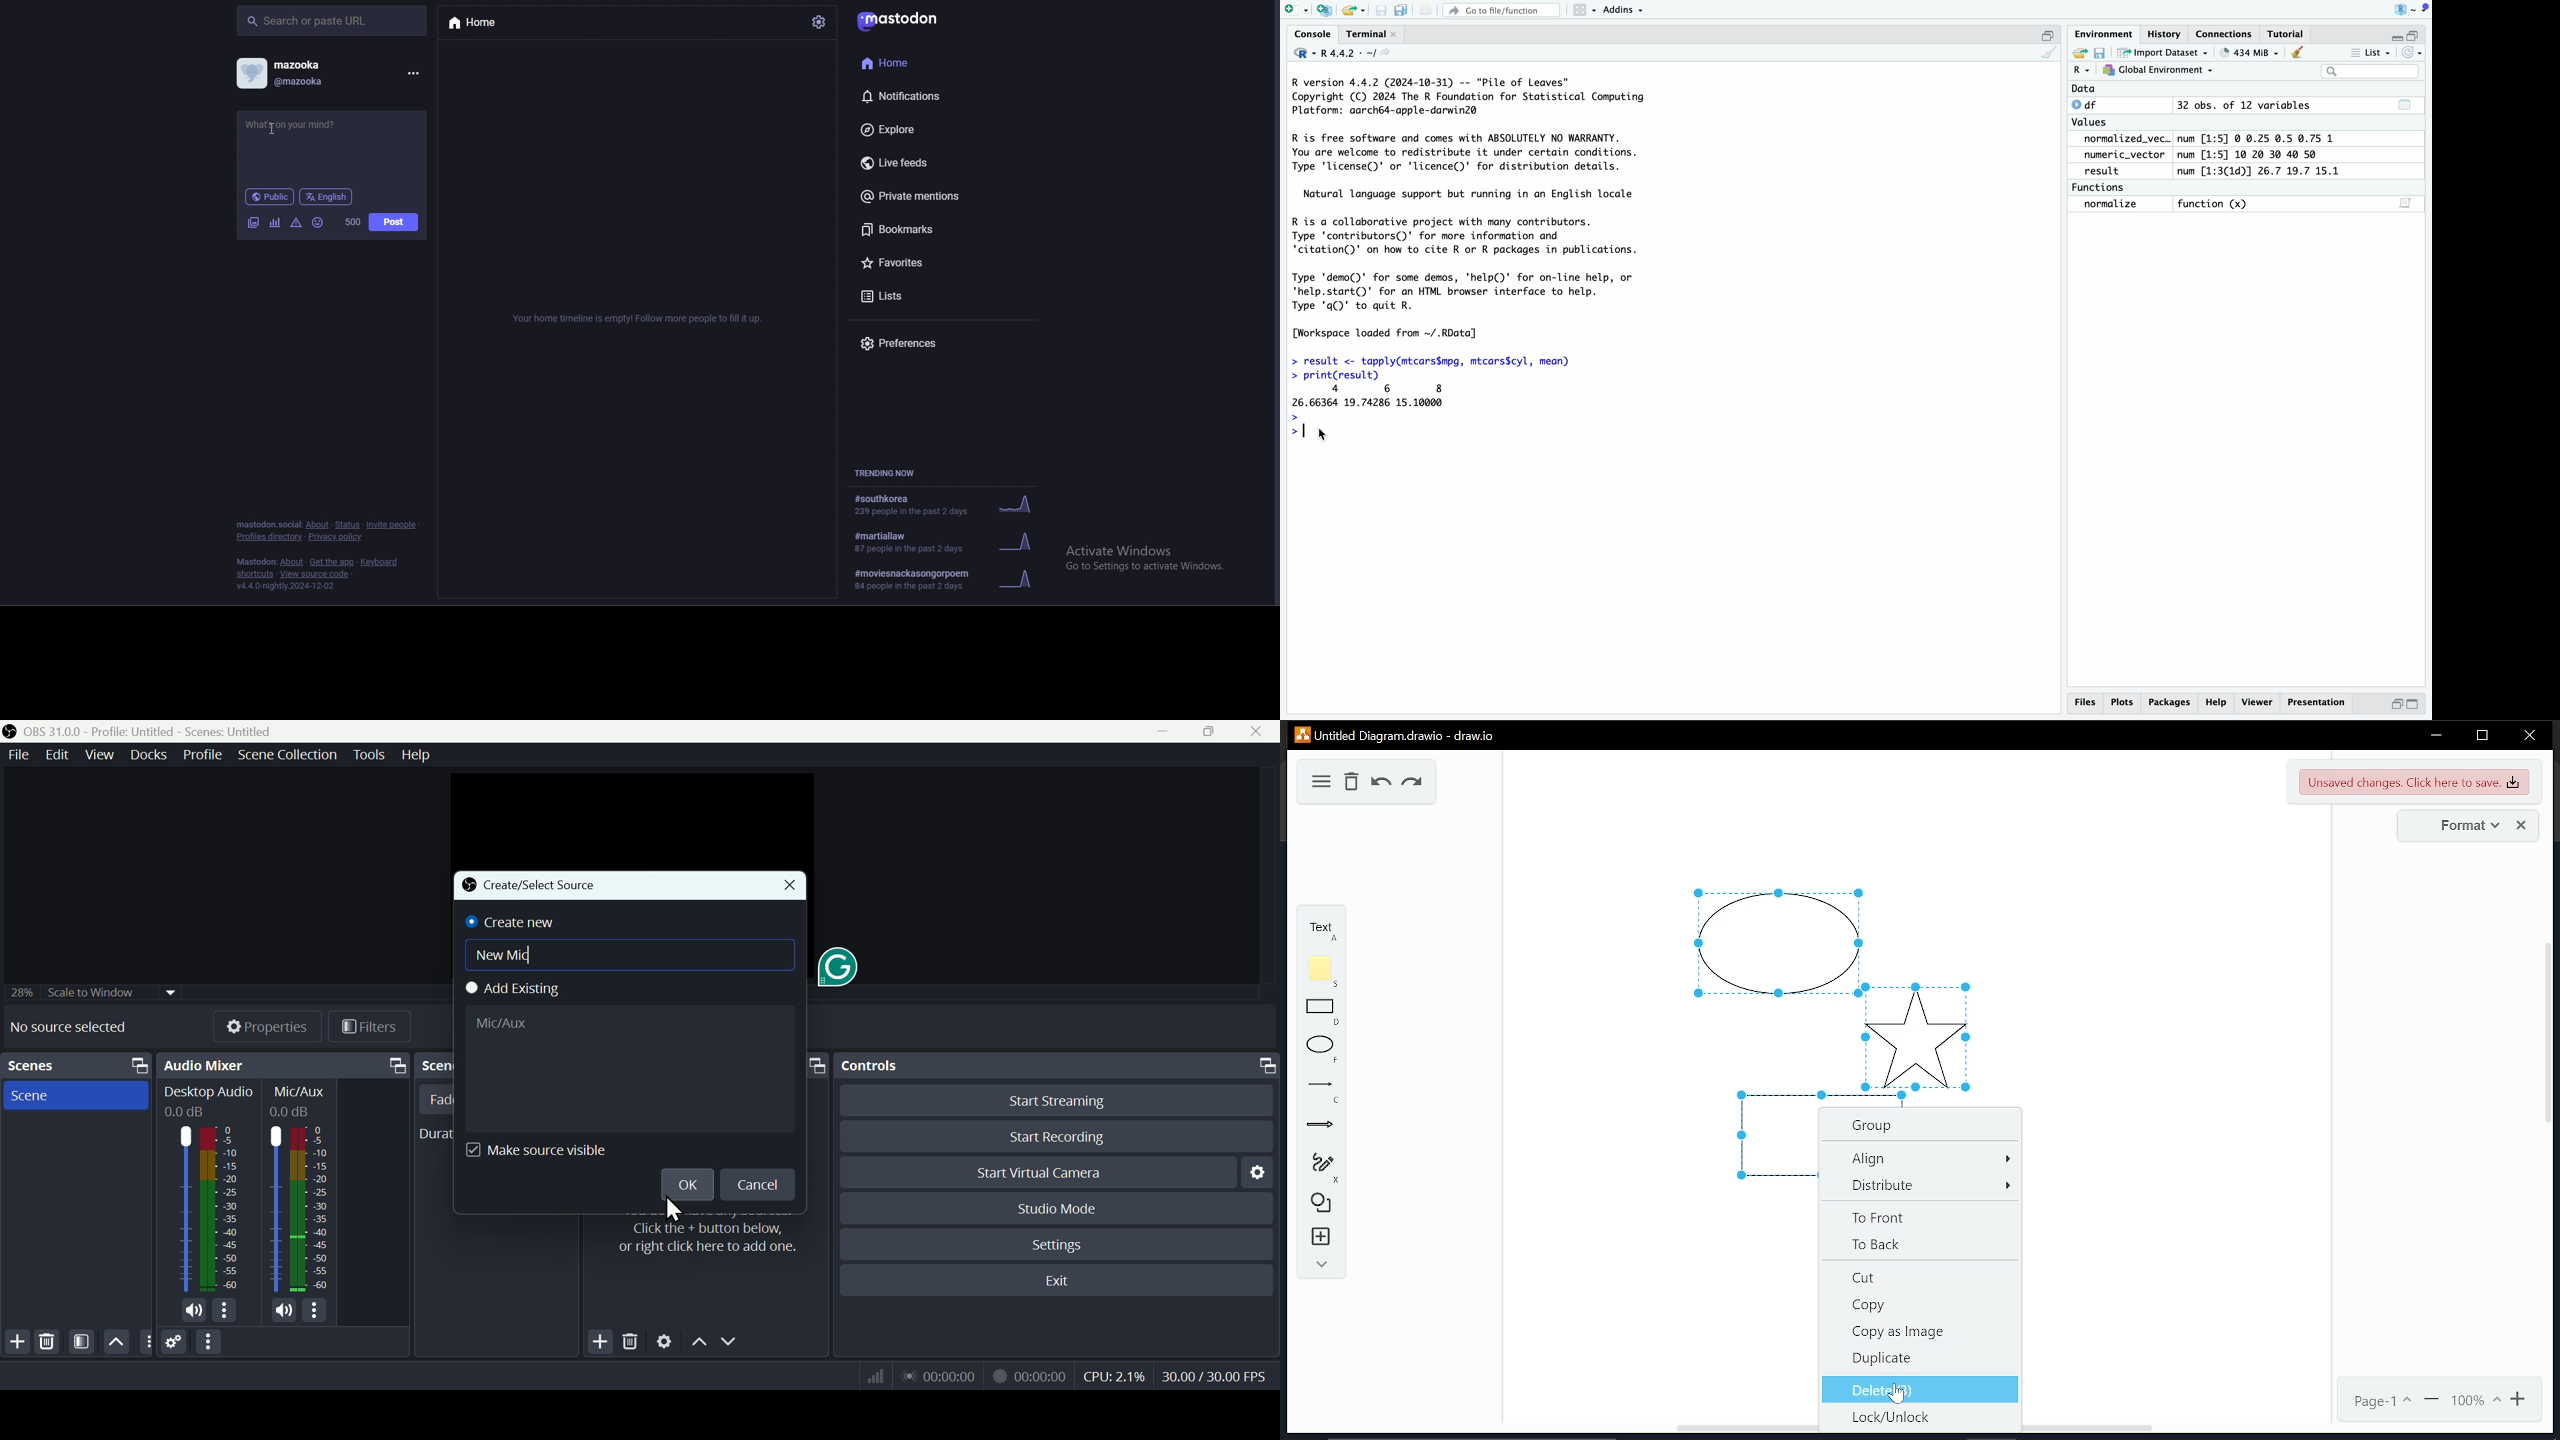 Image resolution: width=2576 pixels, height=1456 pixels. Describe the element at coordinates (520, 990) in the screenshot. I see `(un)check Add Existing` at that location.